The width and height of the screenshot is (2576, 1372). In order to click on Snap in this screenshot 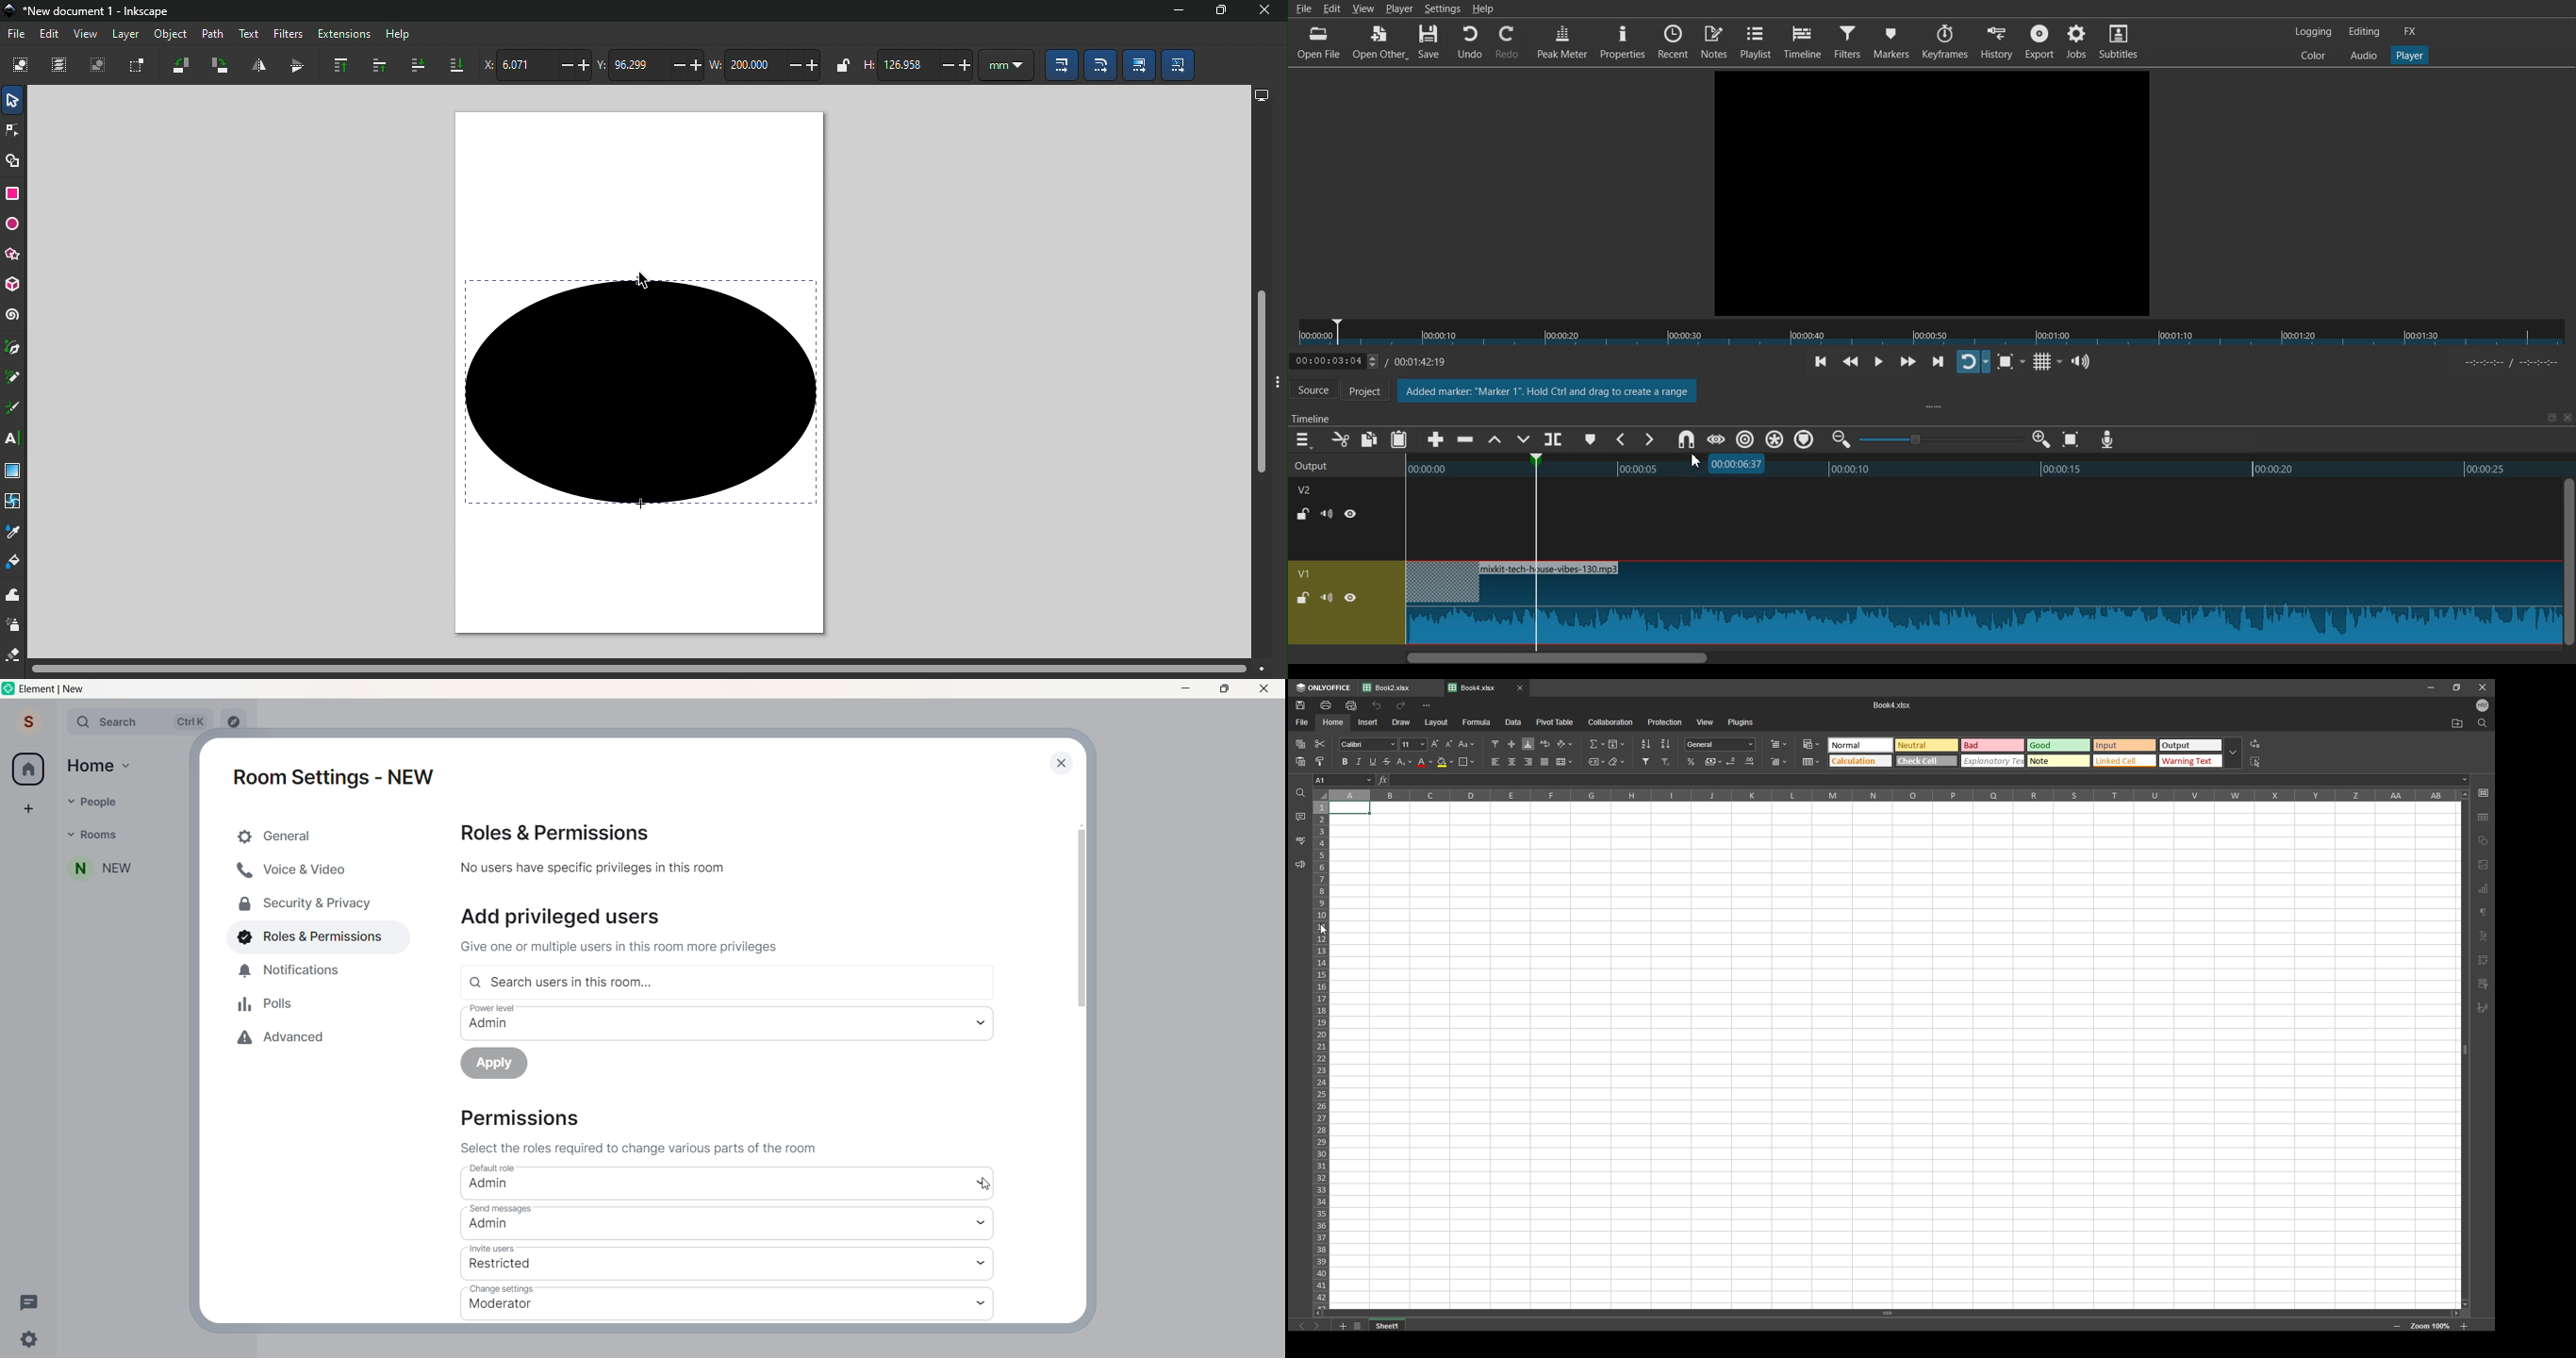, I will do `click(1686, 440)`.